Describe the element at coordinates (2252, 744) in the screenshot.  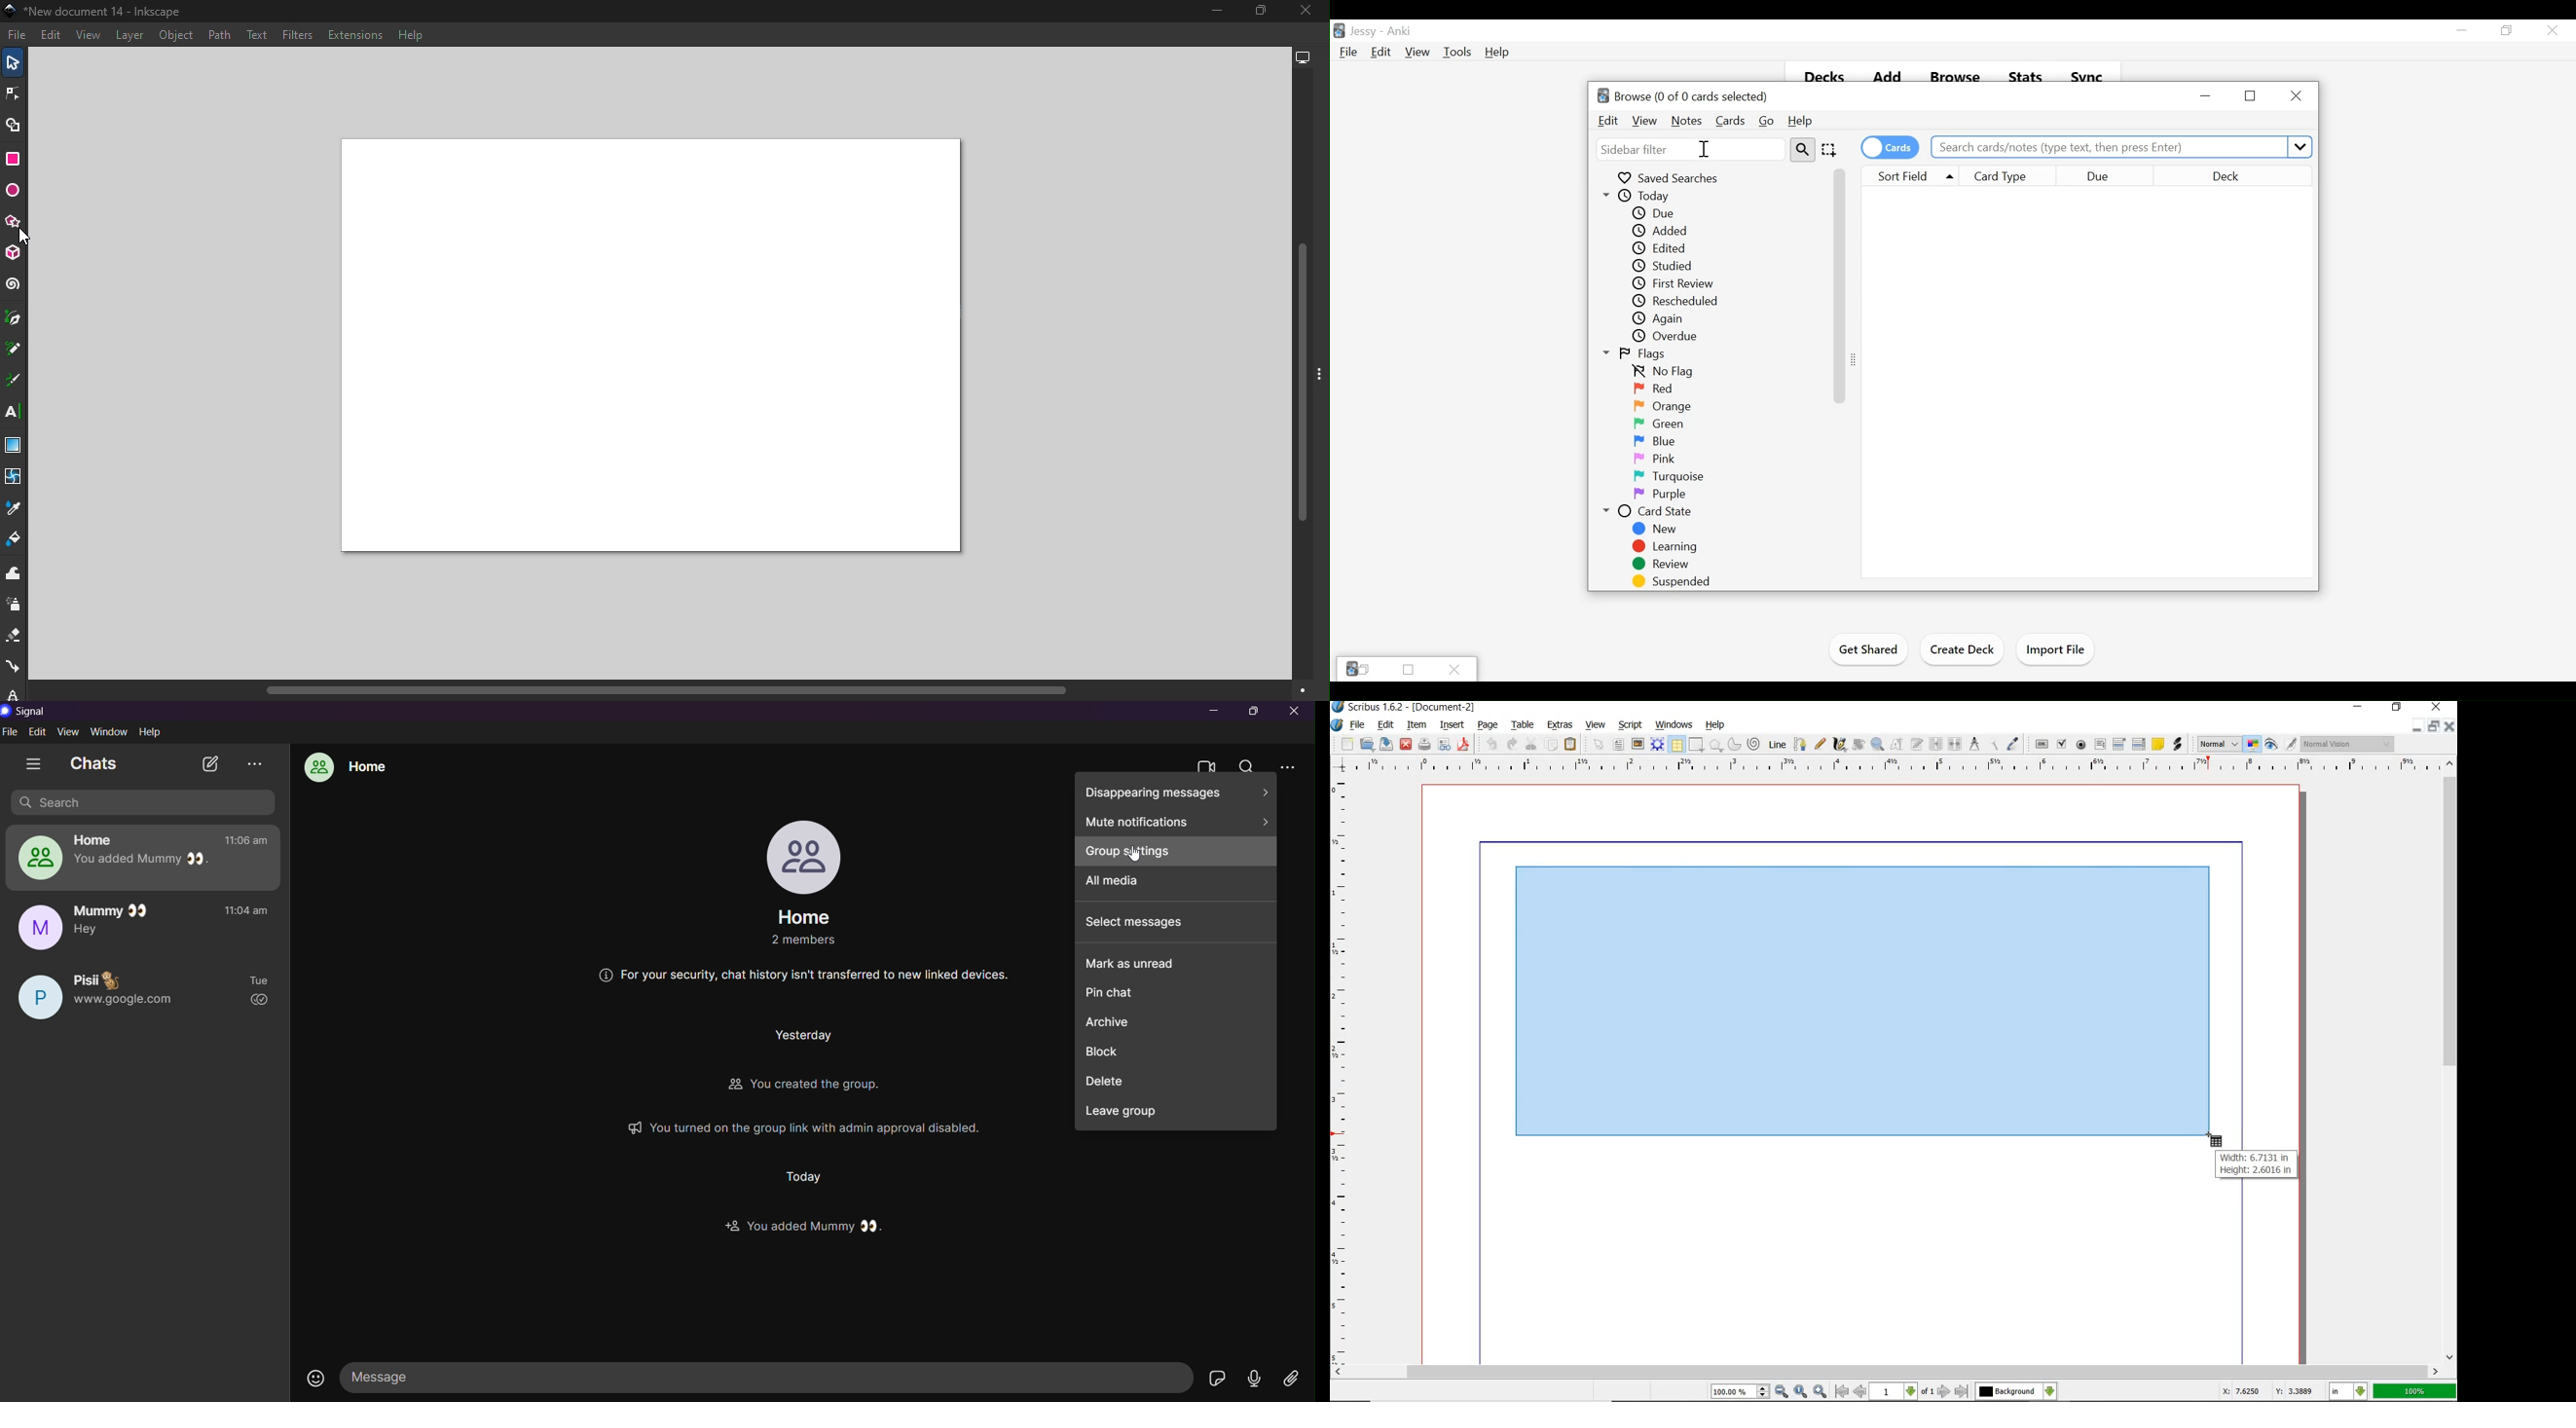
I see `toggle color management mode` at that location.